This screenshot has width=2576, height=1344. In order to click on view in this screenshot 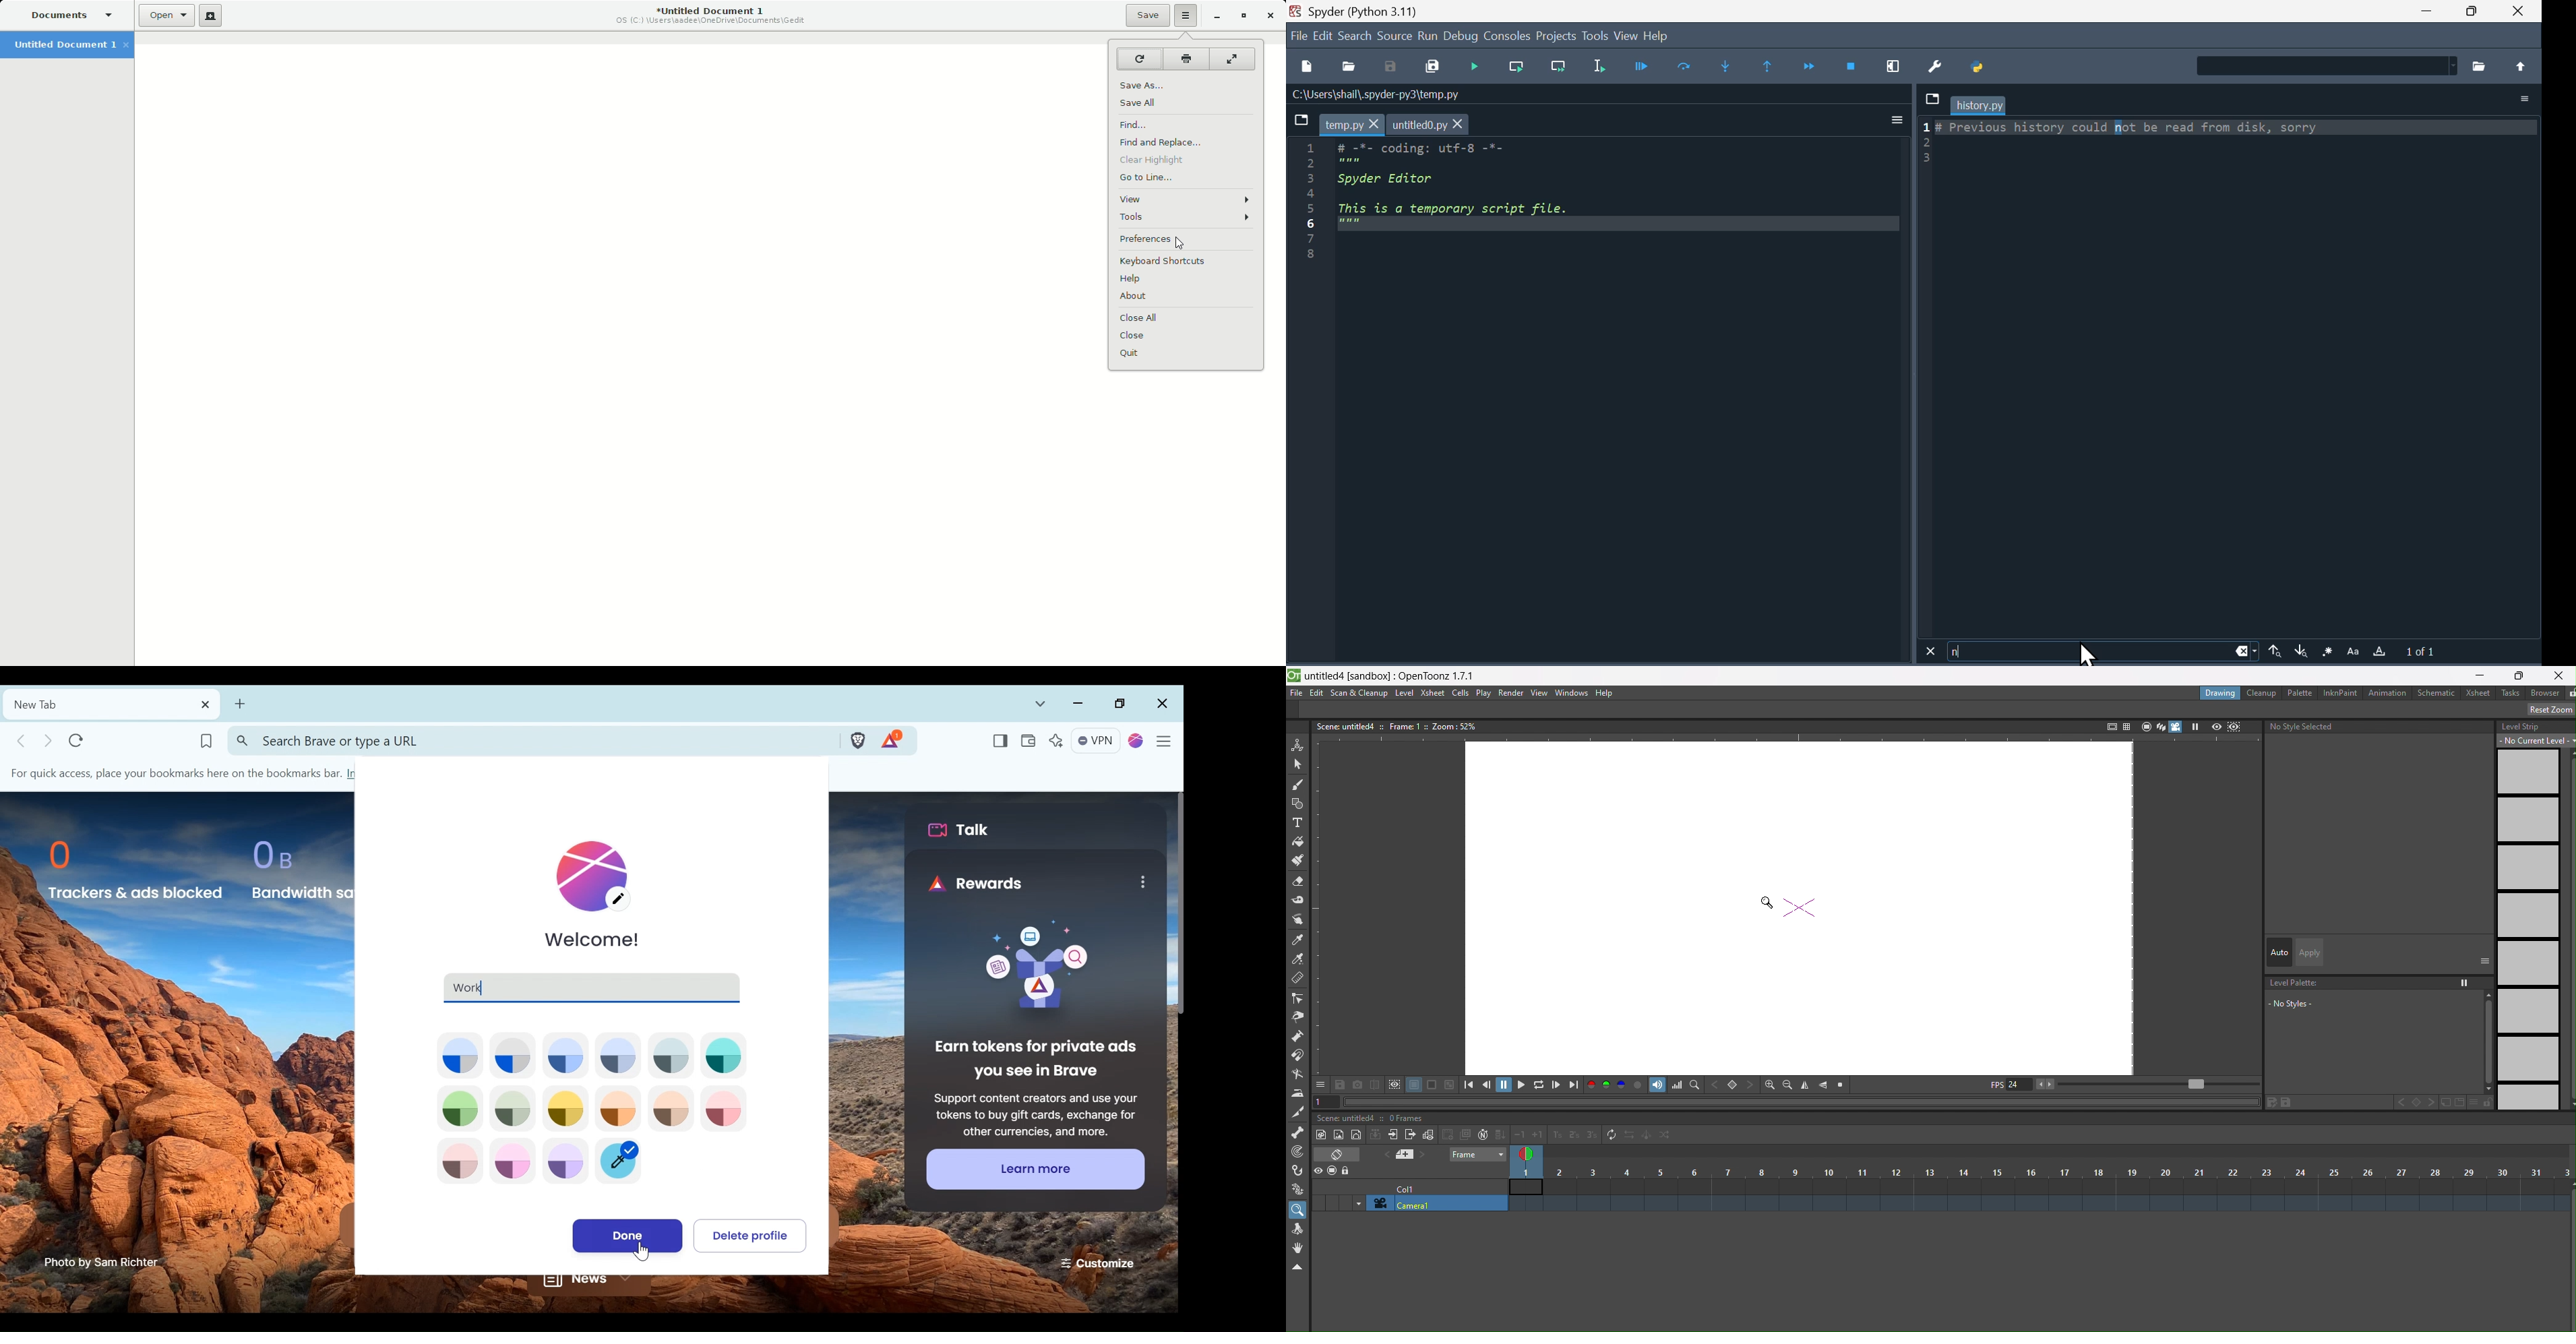, I will do `click(1627, 35)`.